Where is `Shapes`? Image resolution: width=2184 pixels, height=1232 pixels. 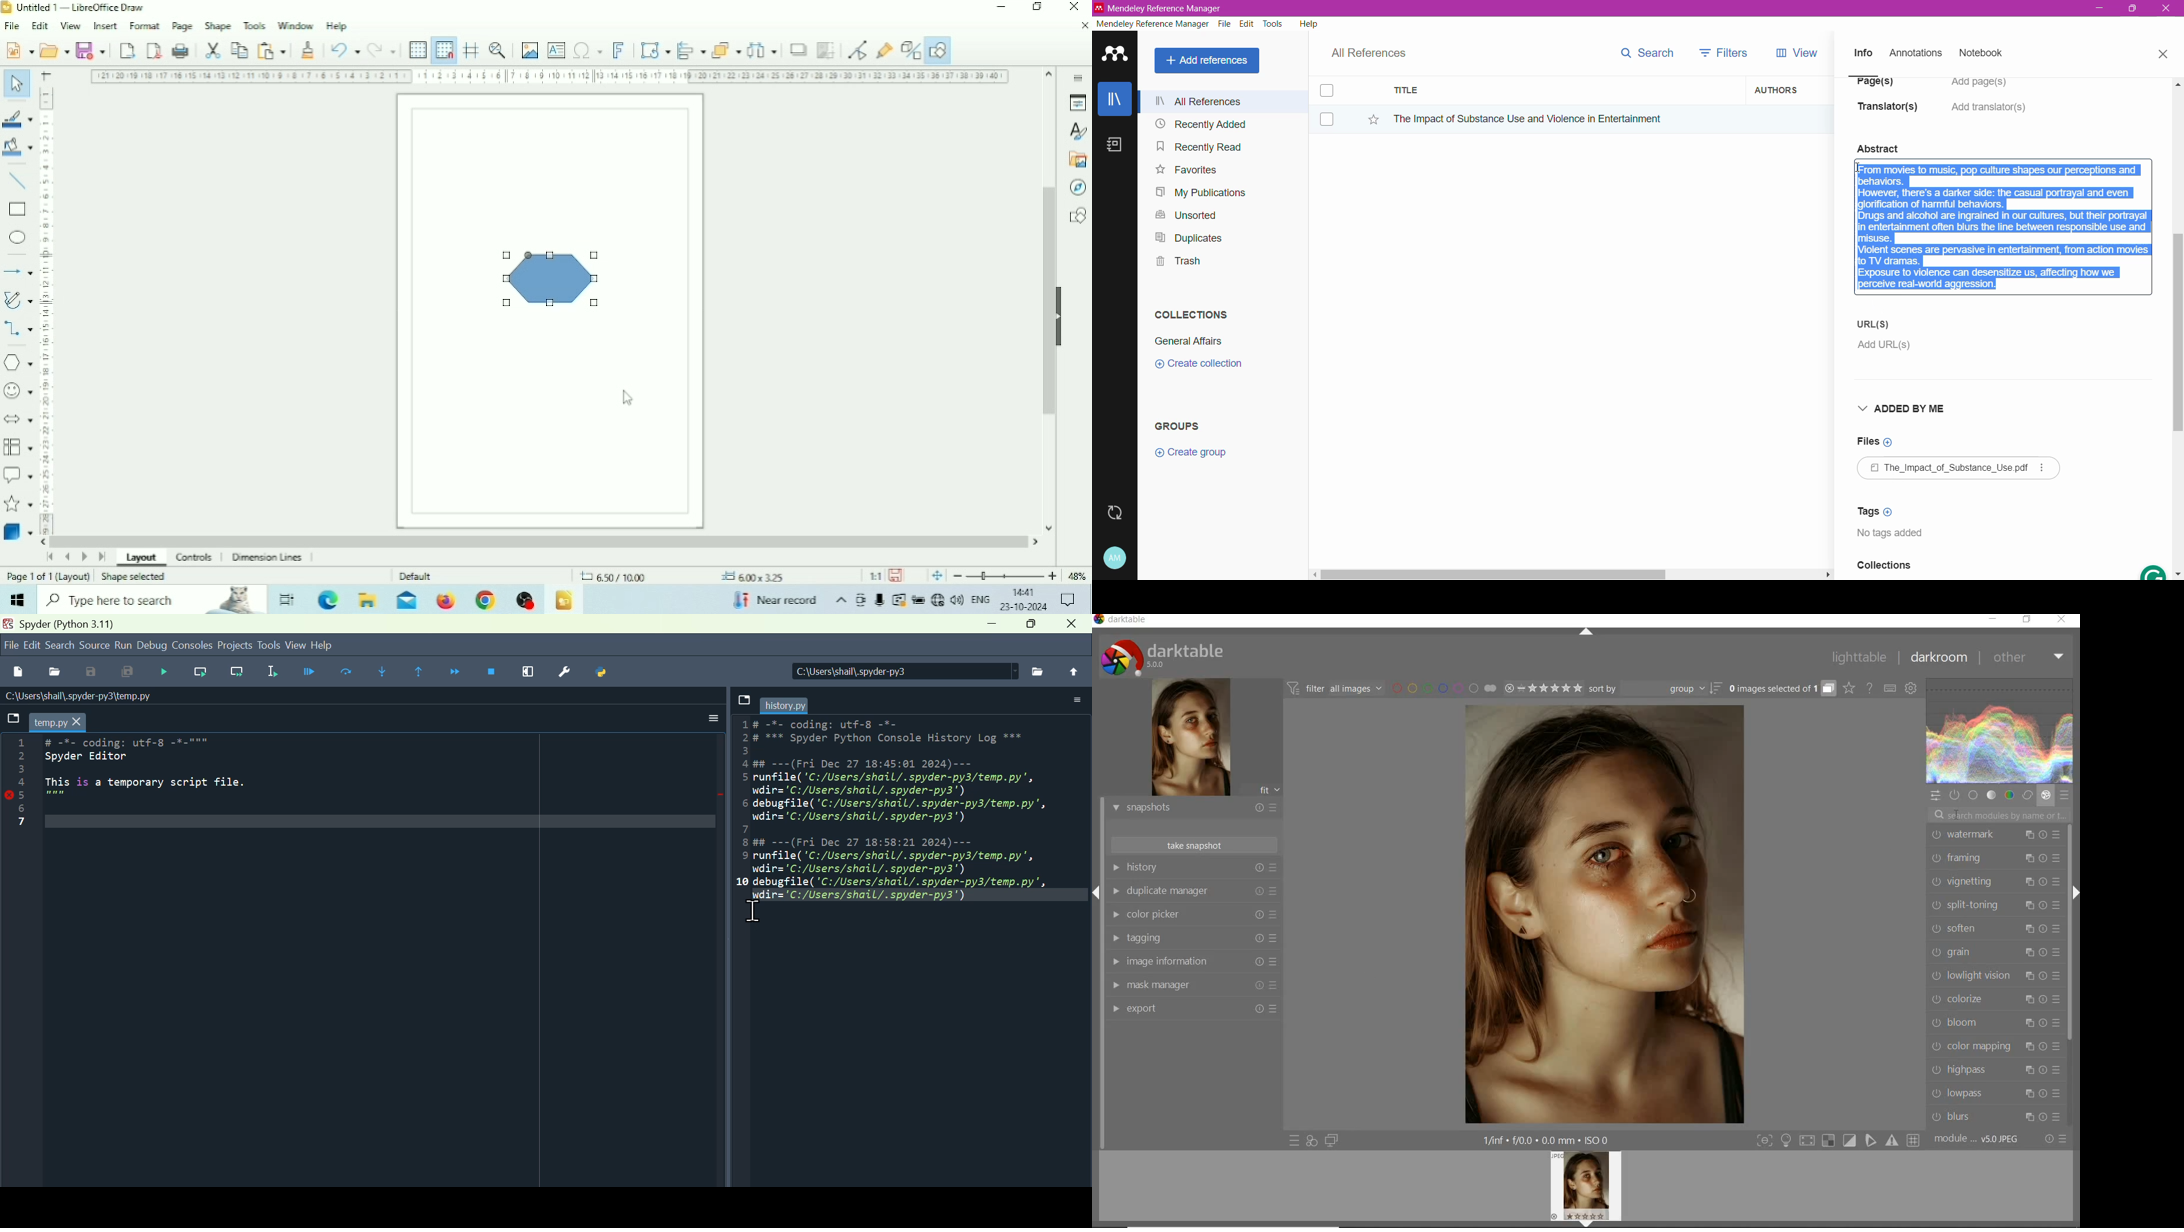 Shapes is located at coordinates (1077, 215).